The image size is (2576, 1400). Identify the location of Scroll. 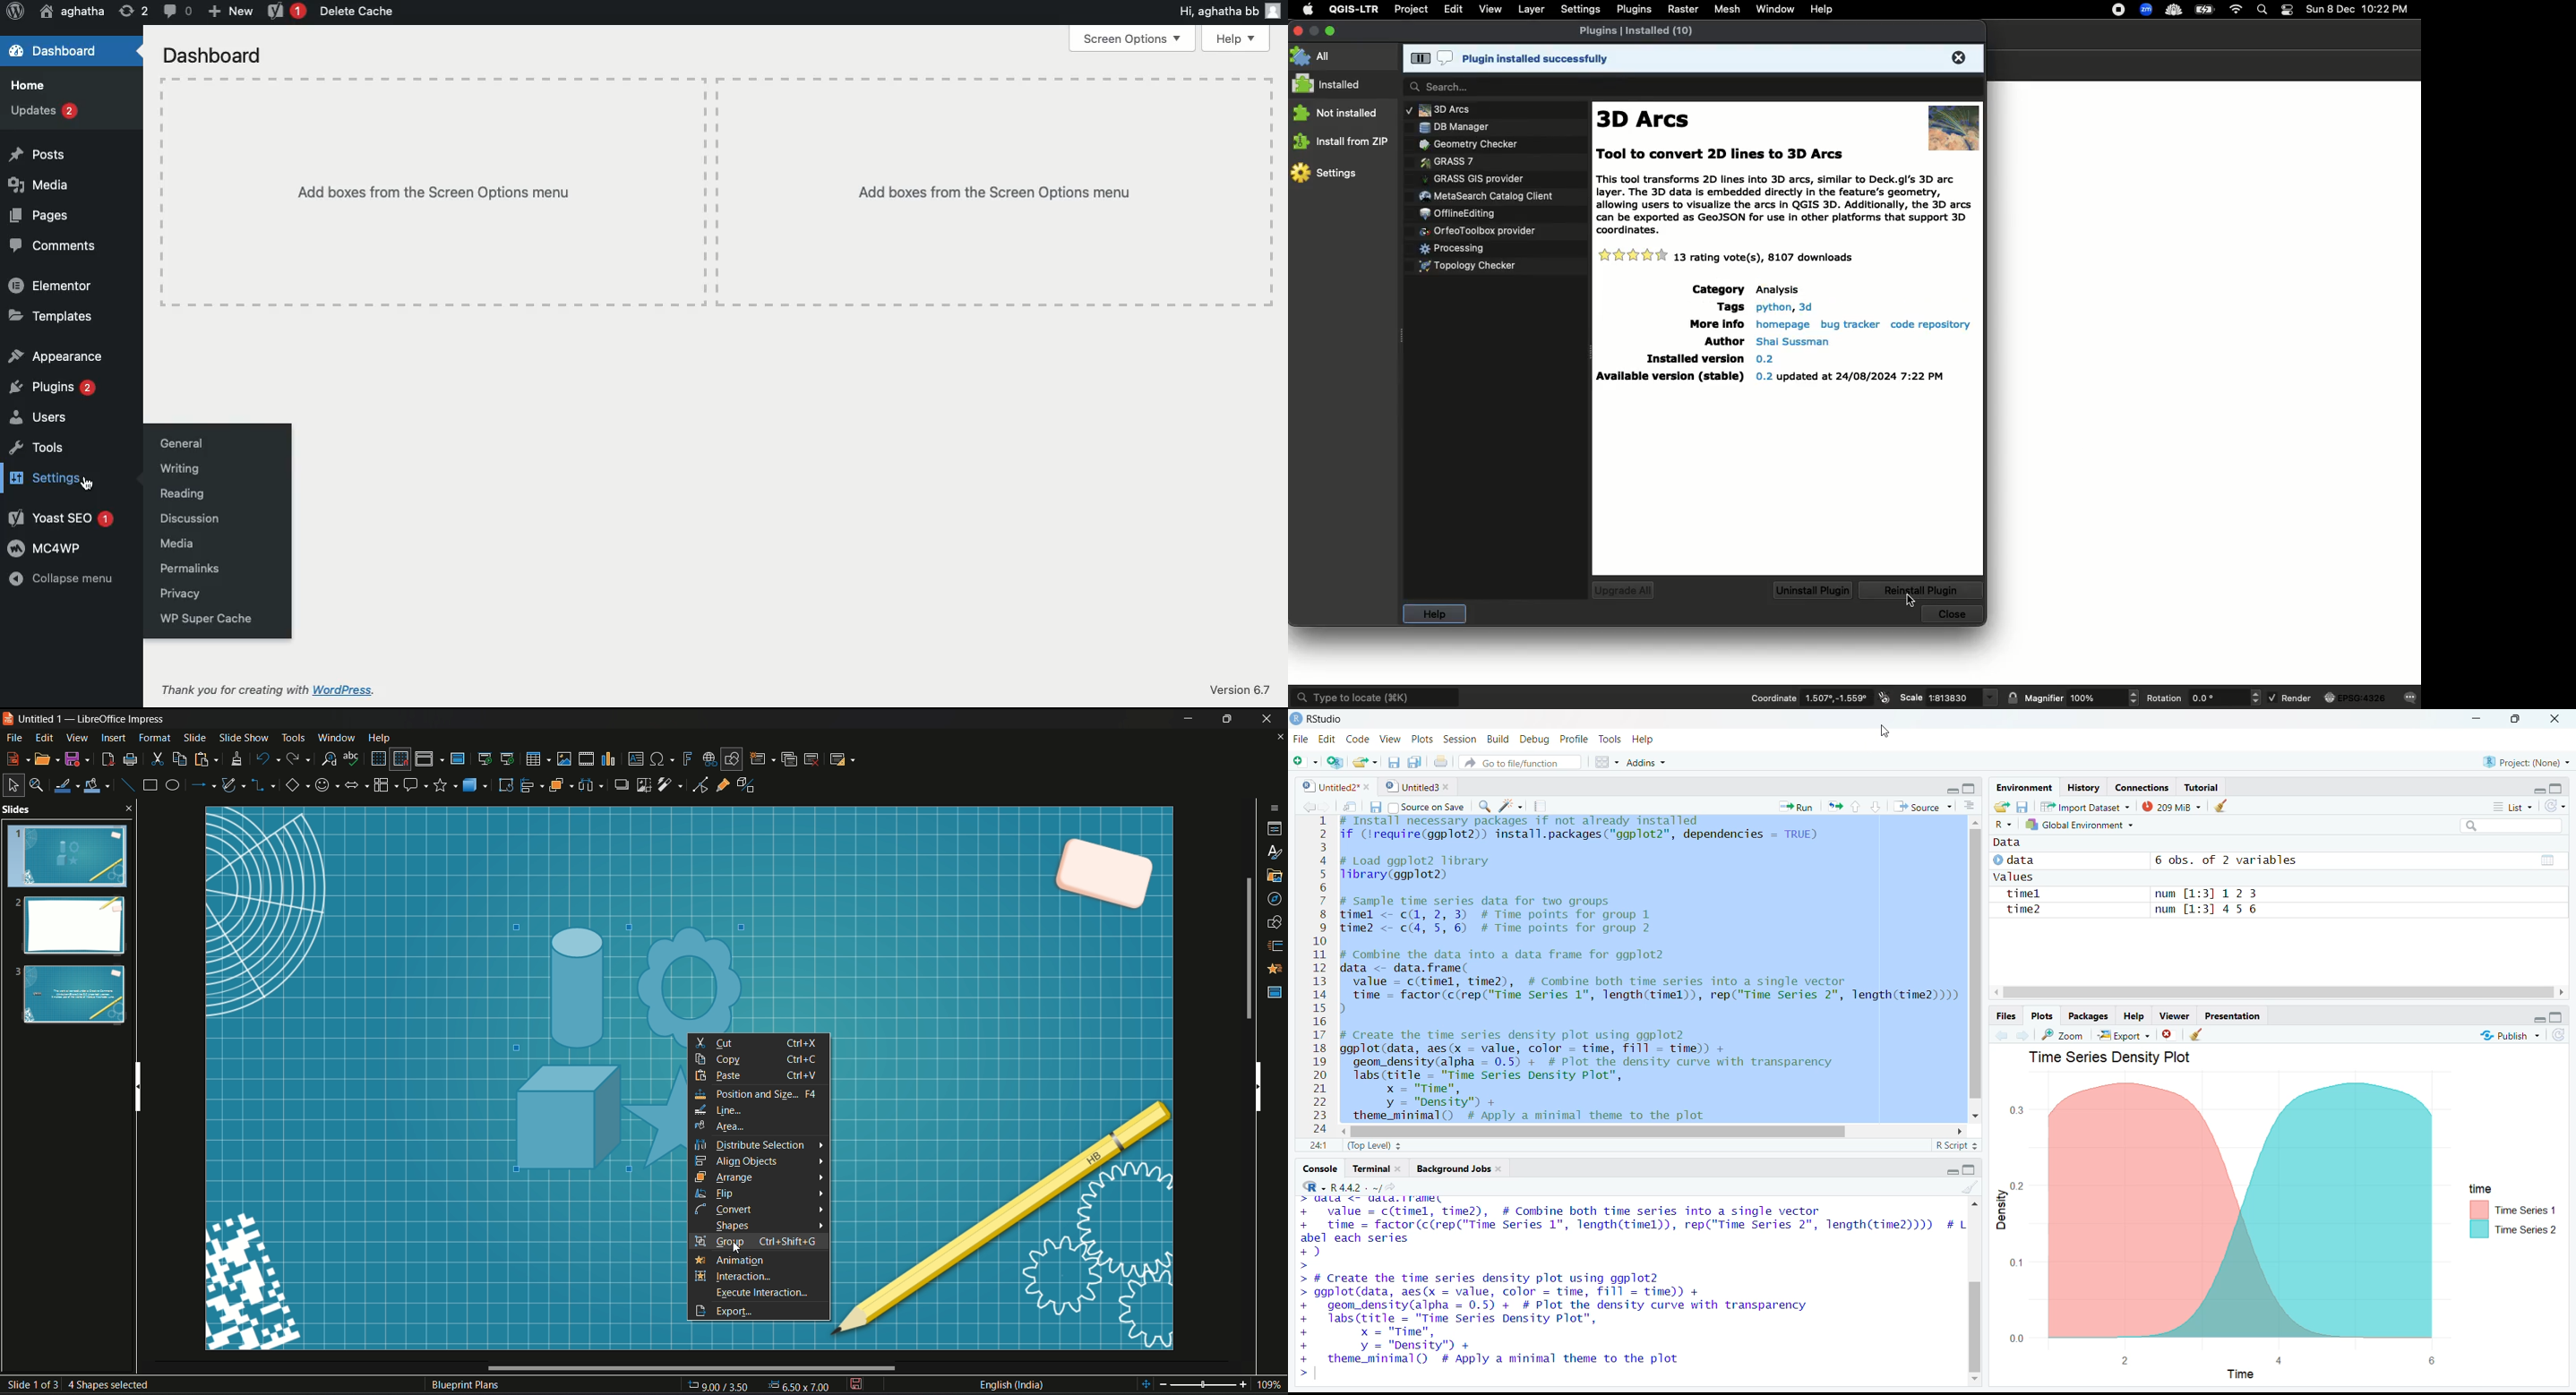
(2278, 993).